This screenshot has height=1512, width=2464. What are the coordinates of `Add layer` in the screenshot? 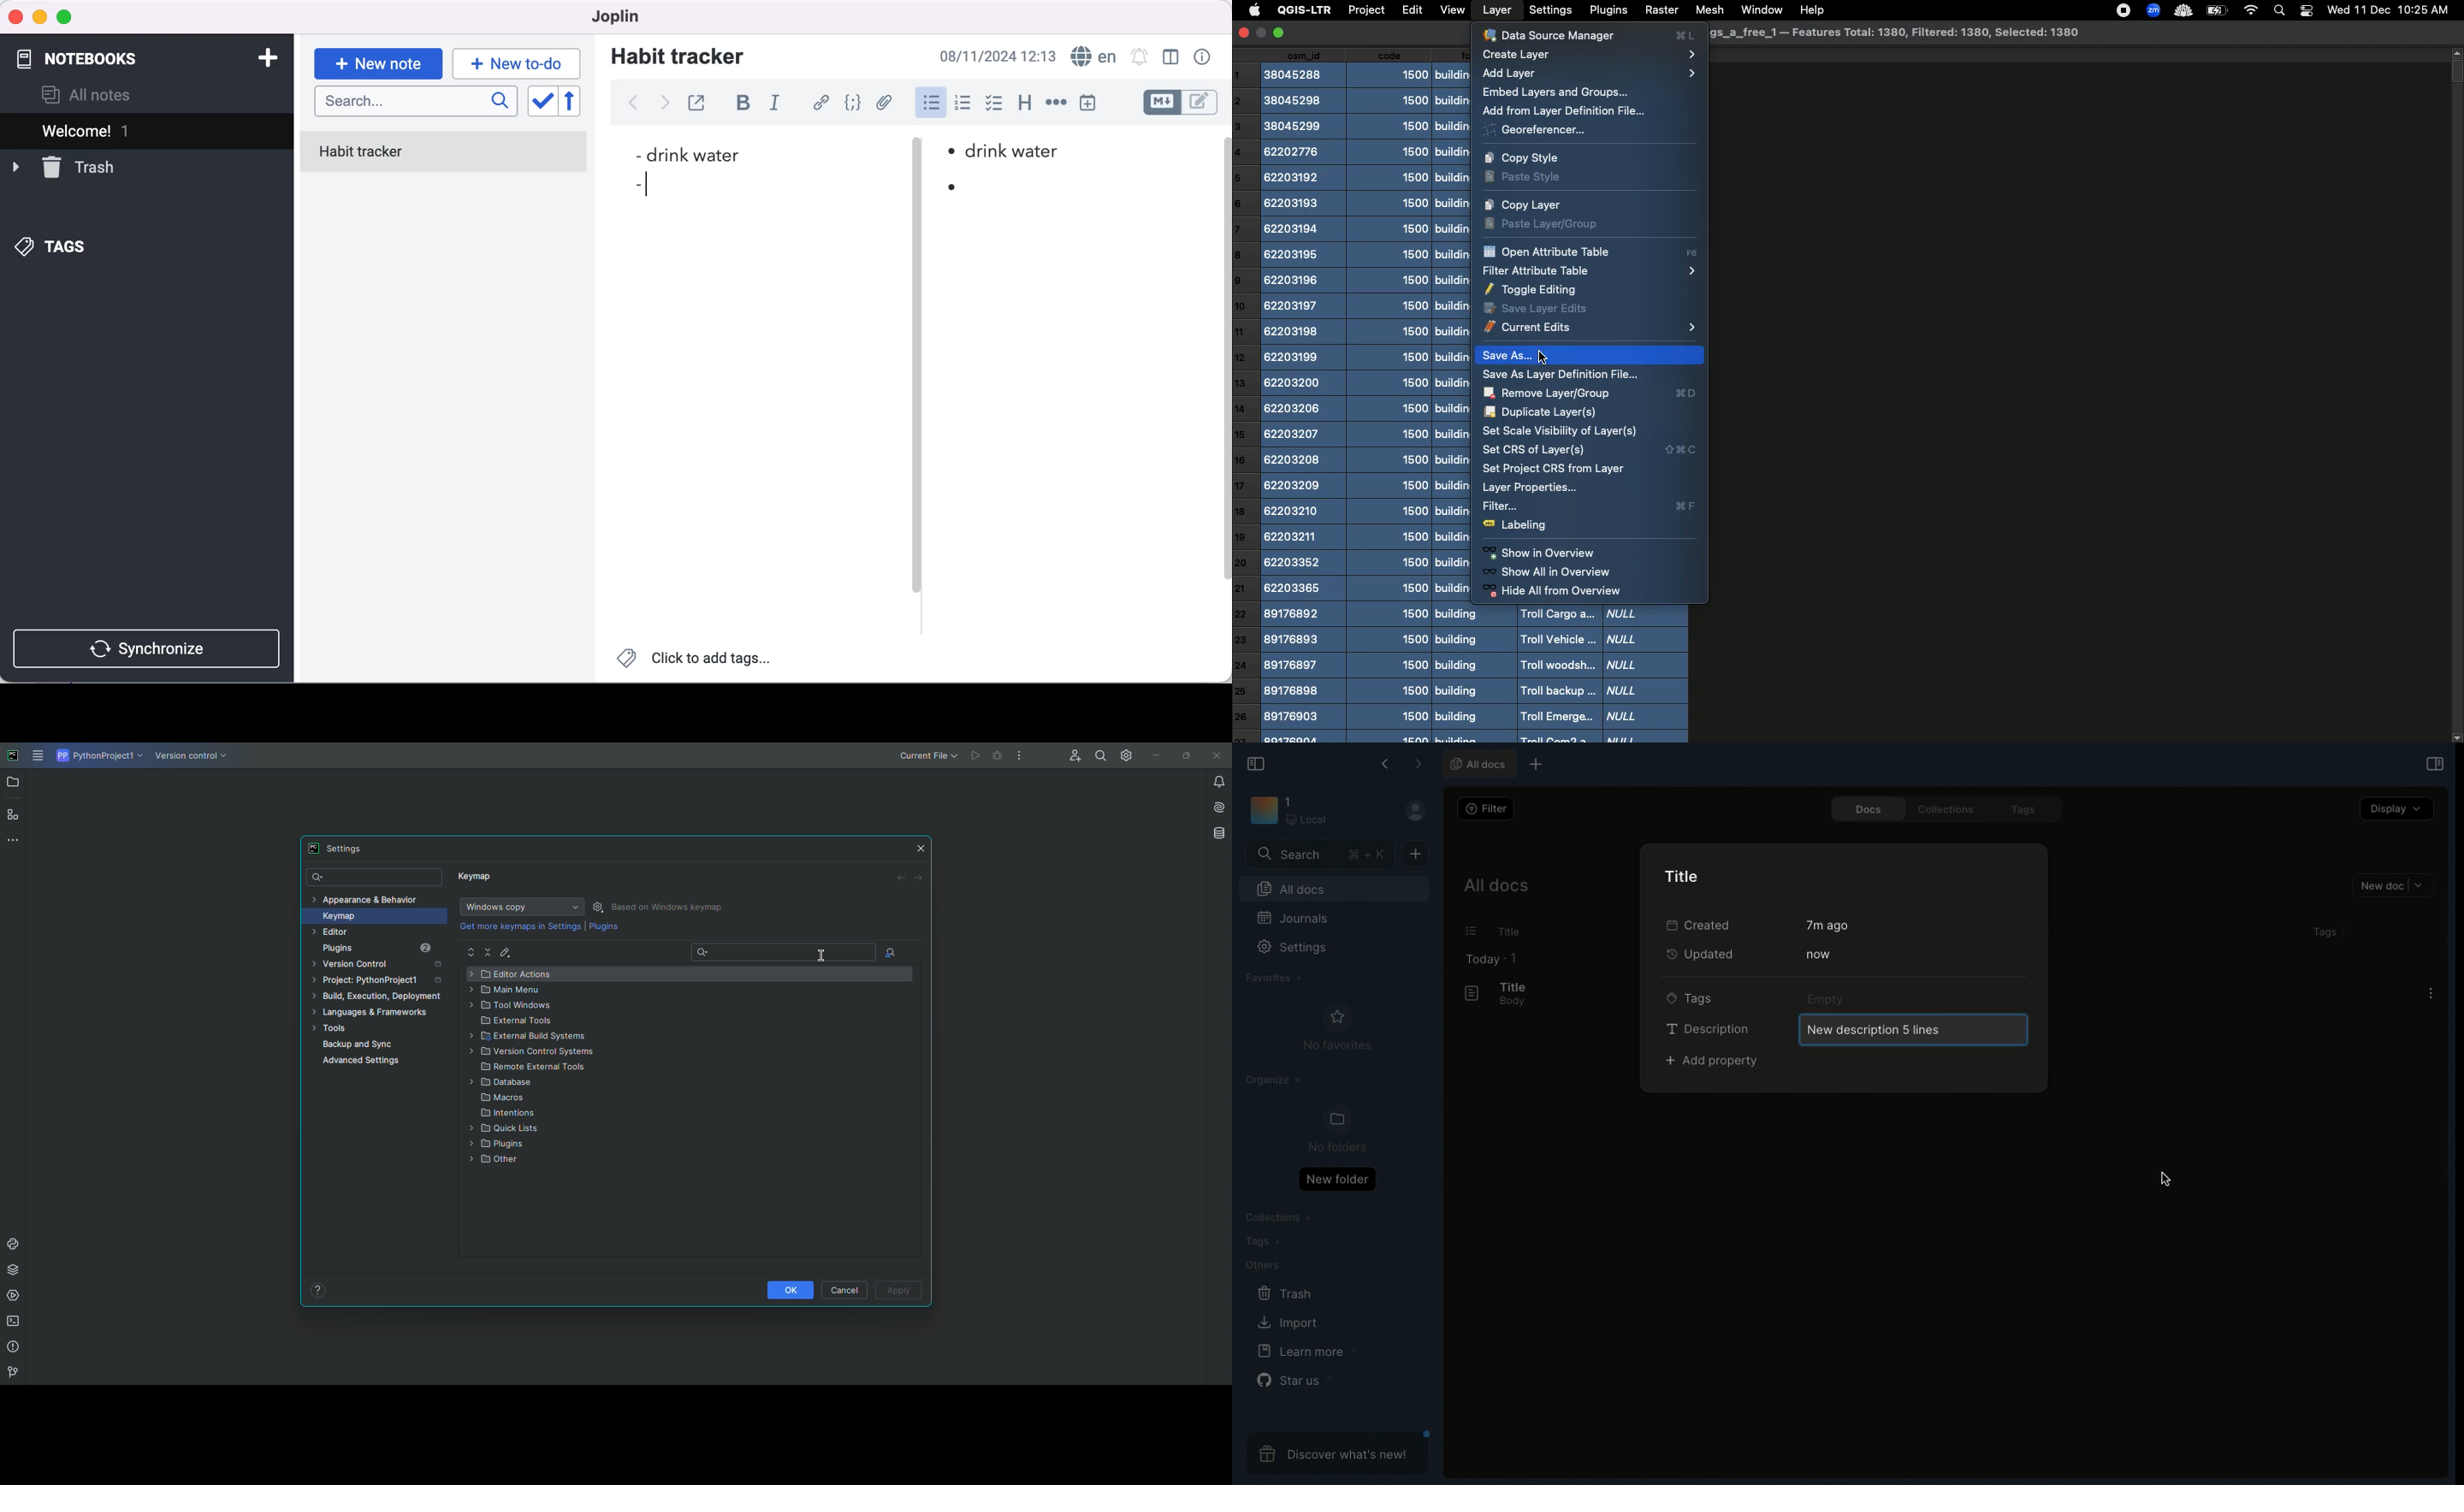 It's located at (1591, 74).